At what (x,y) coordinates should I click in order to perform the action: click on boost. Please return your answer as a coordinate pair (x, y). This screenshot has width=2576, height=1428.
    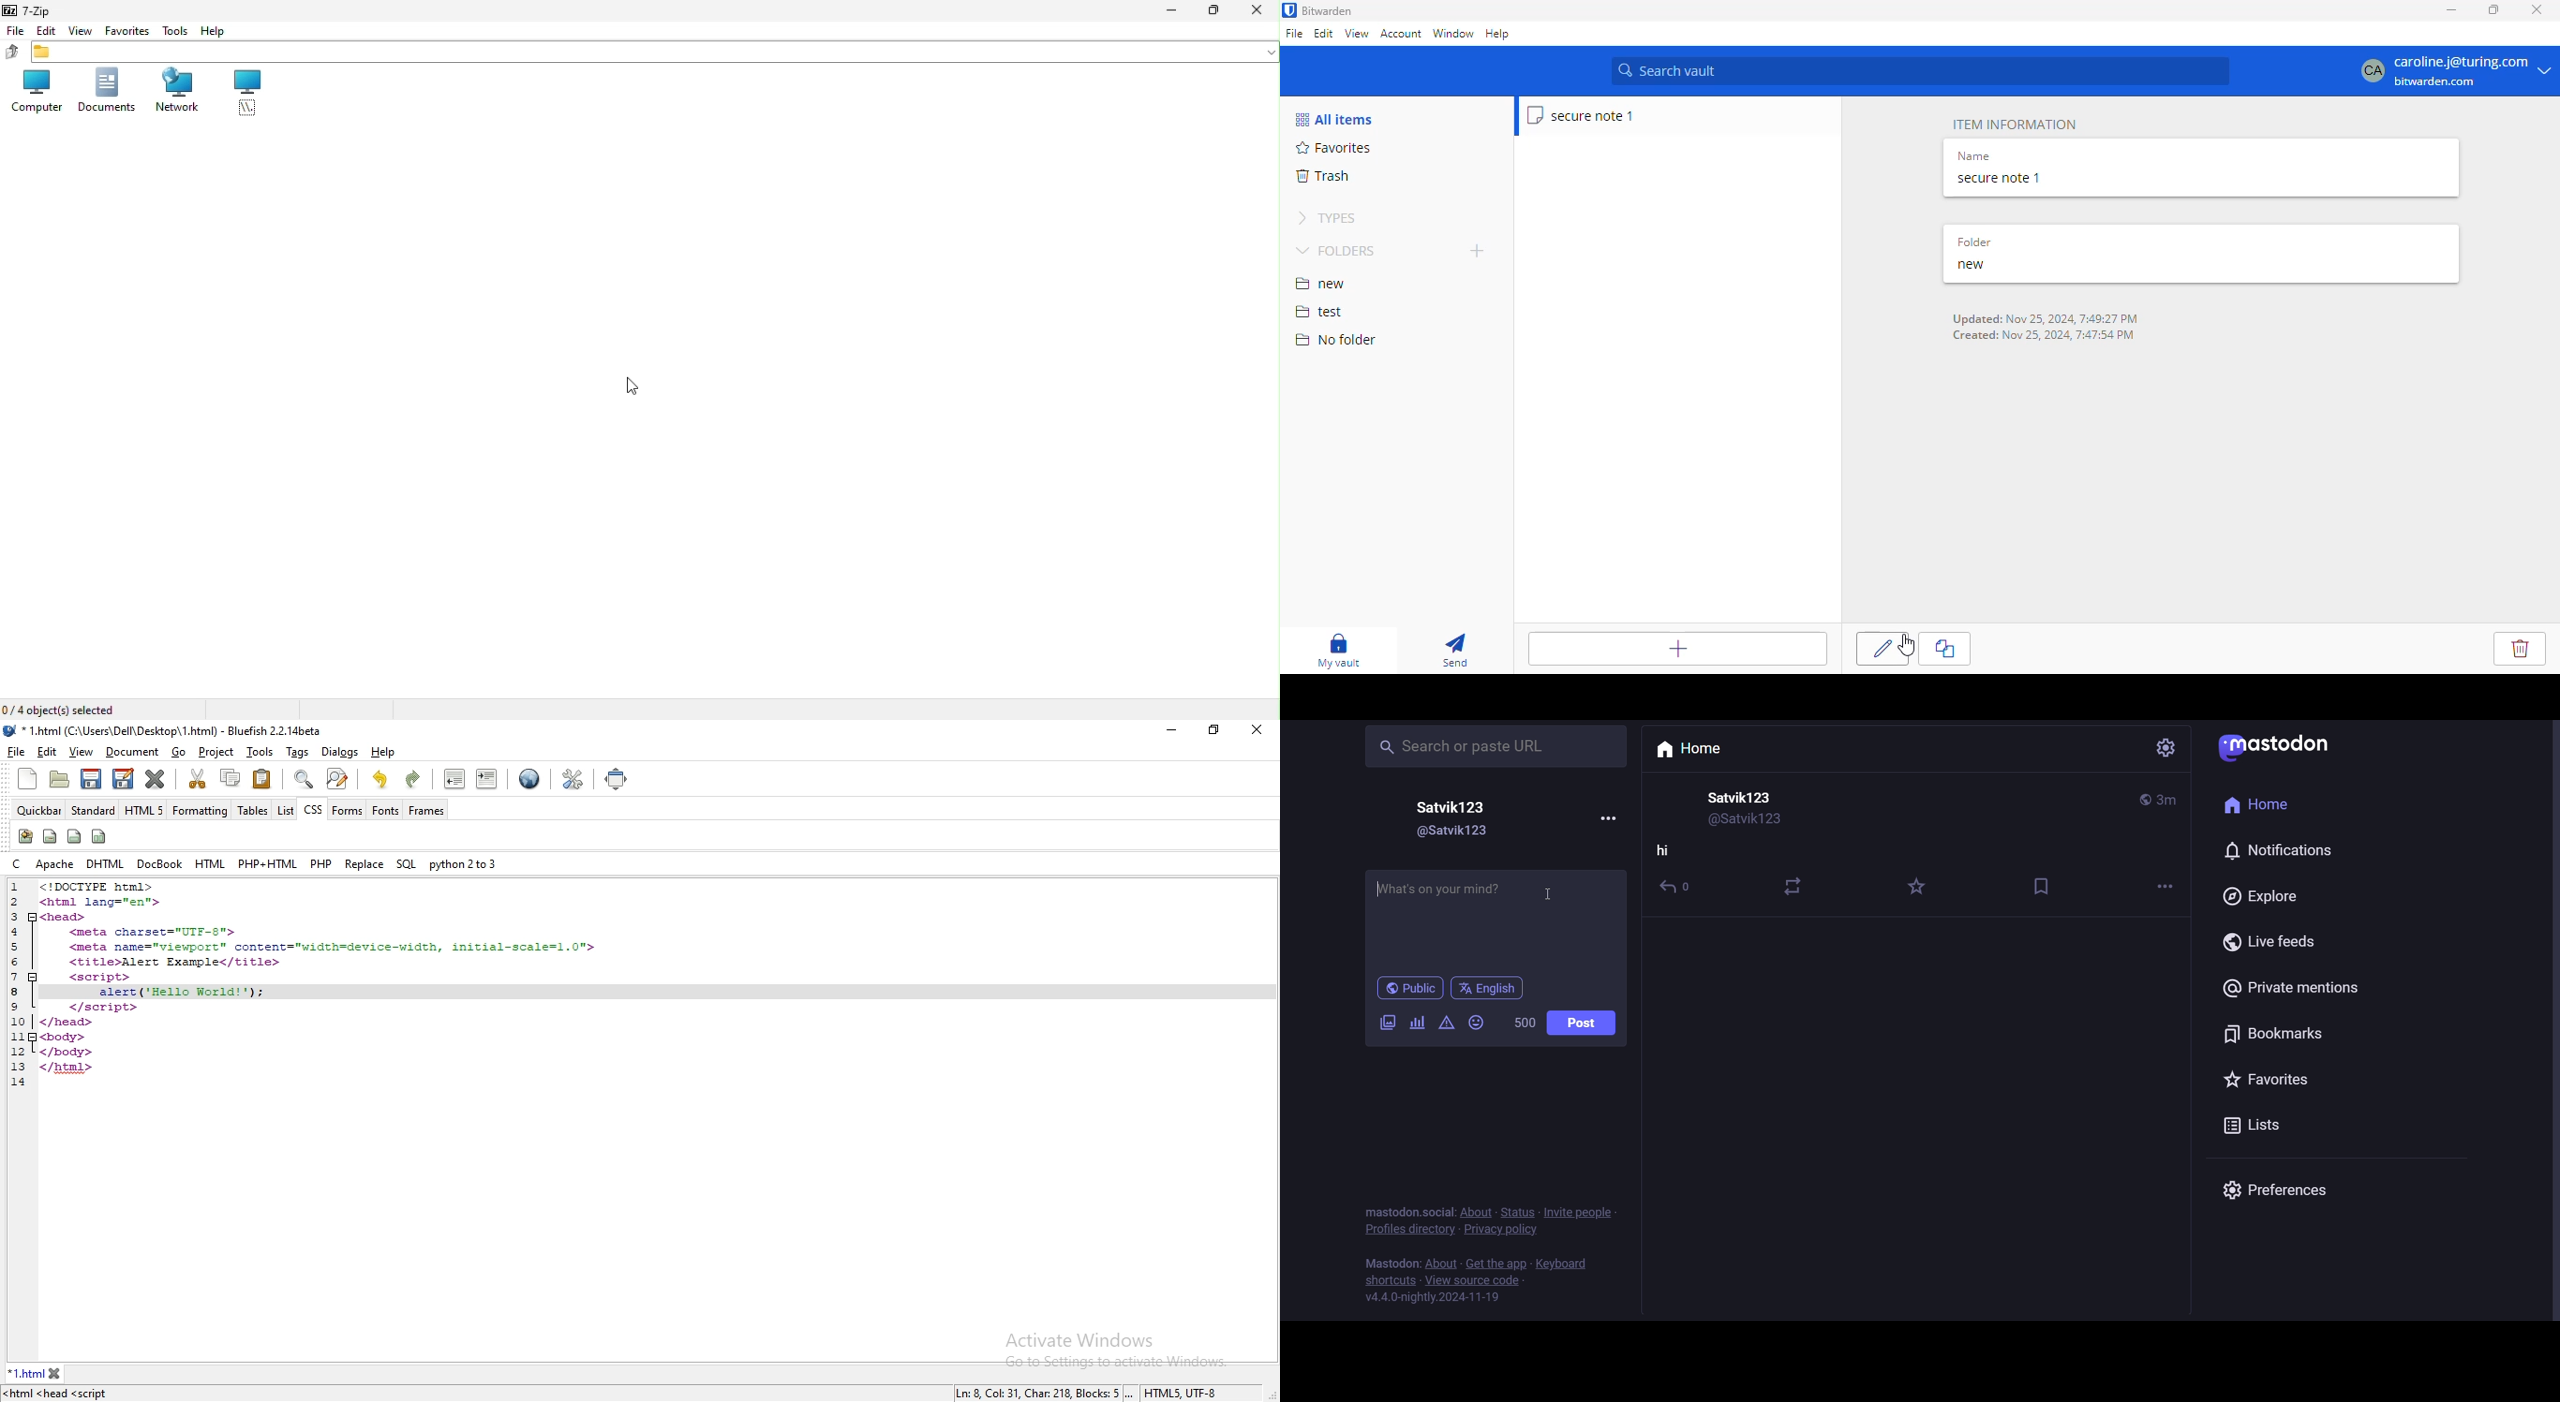
    Looking at the image, I should click on (1796, 883).